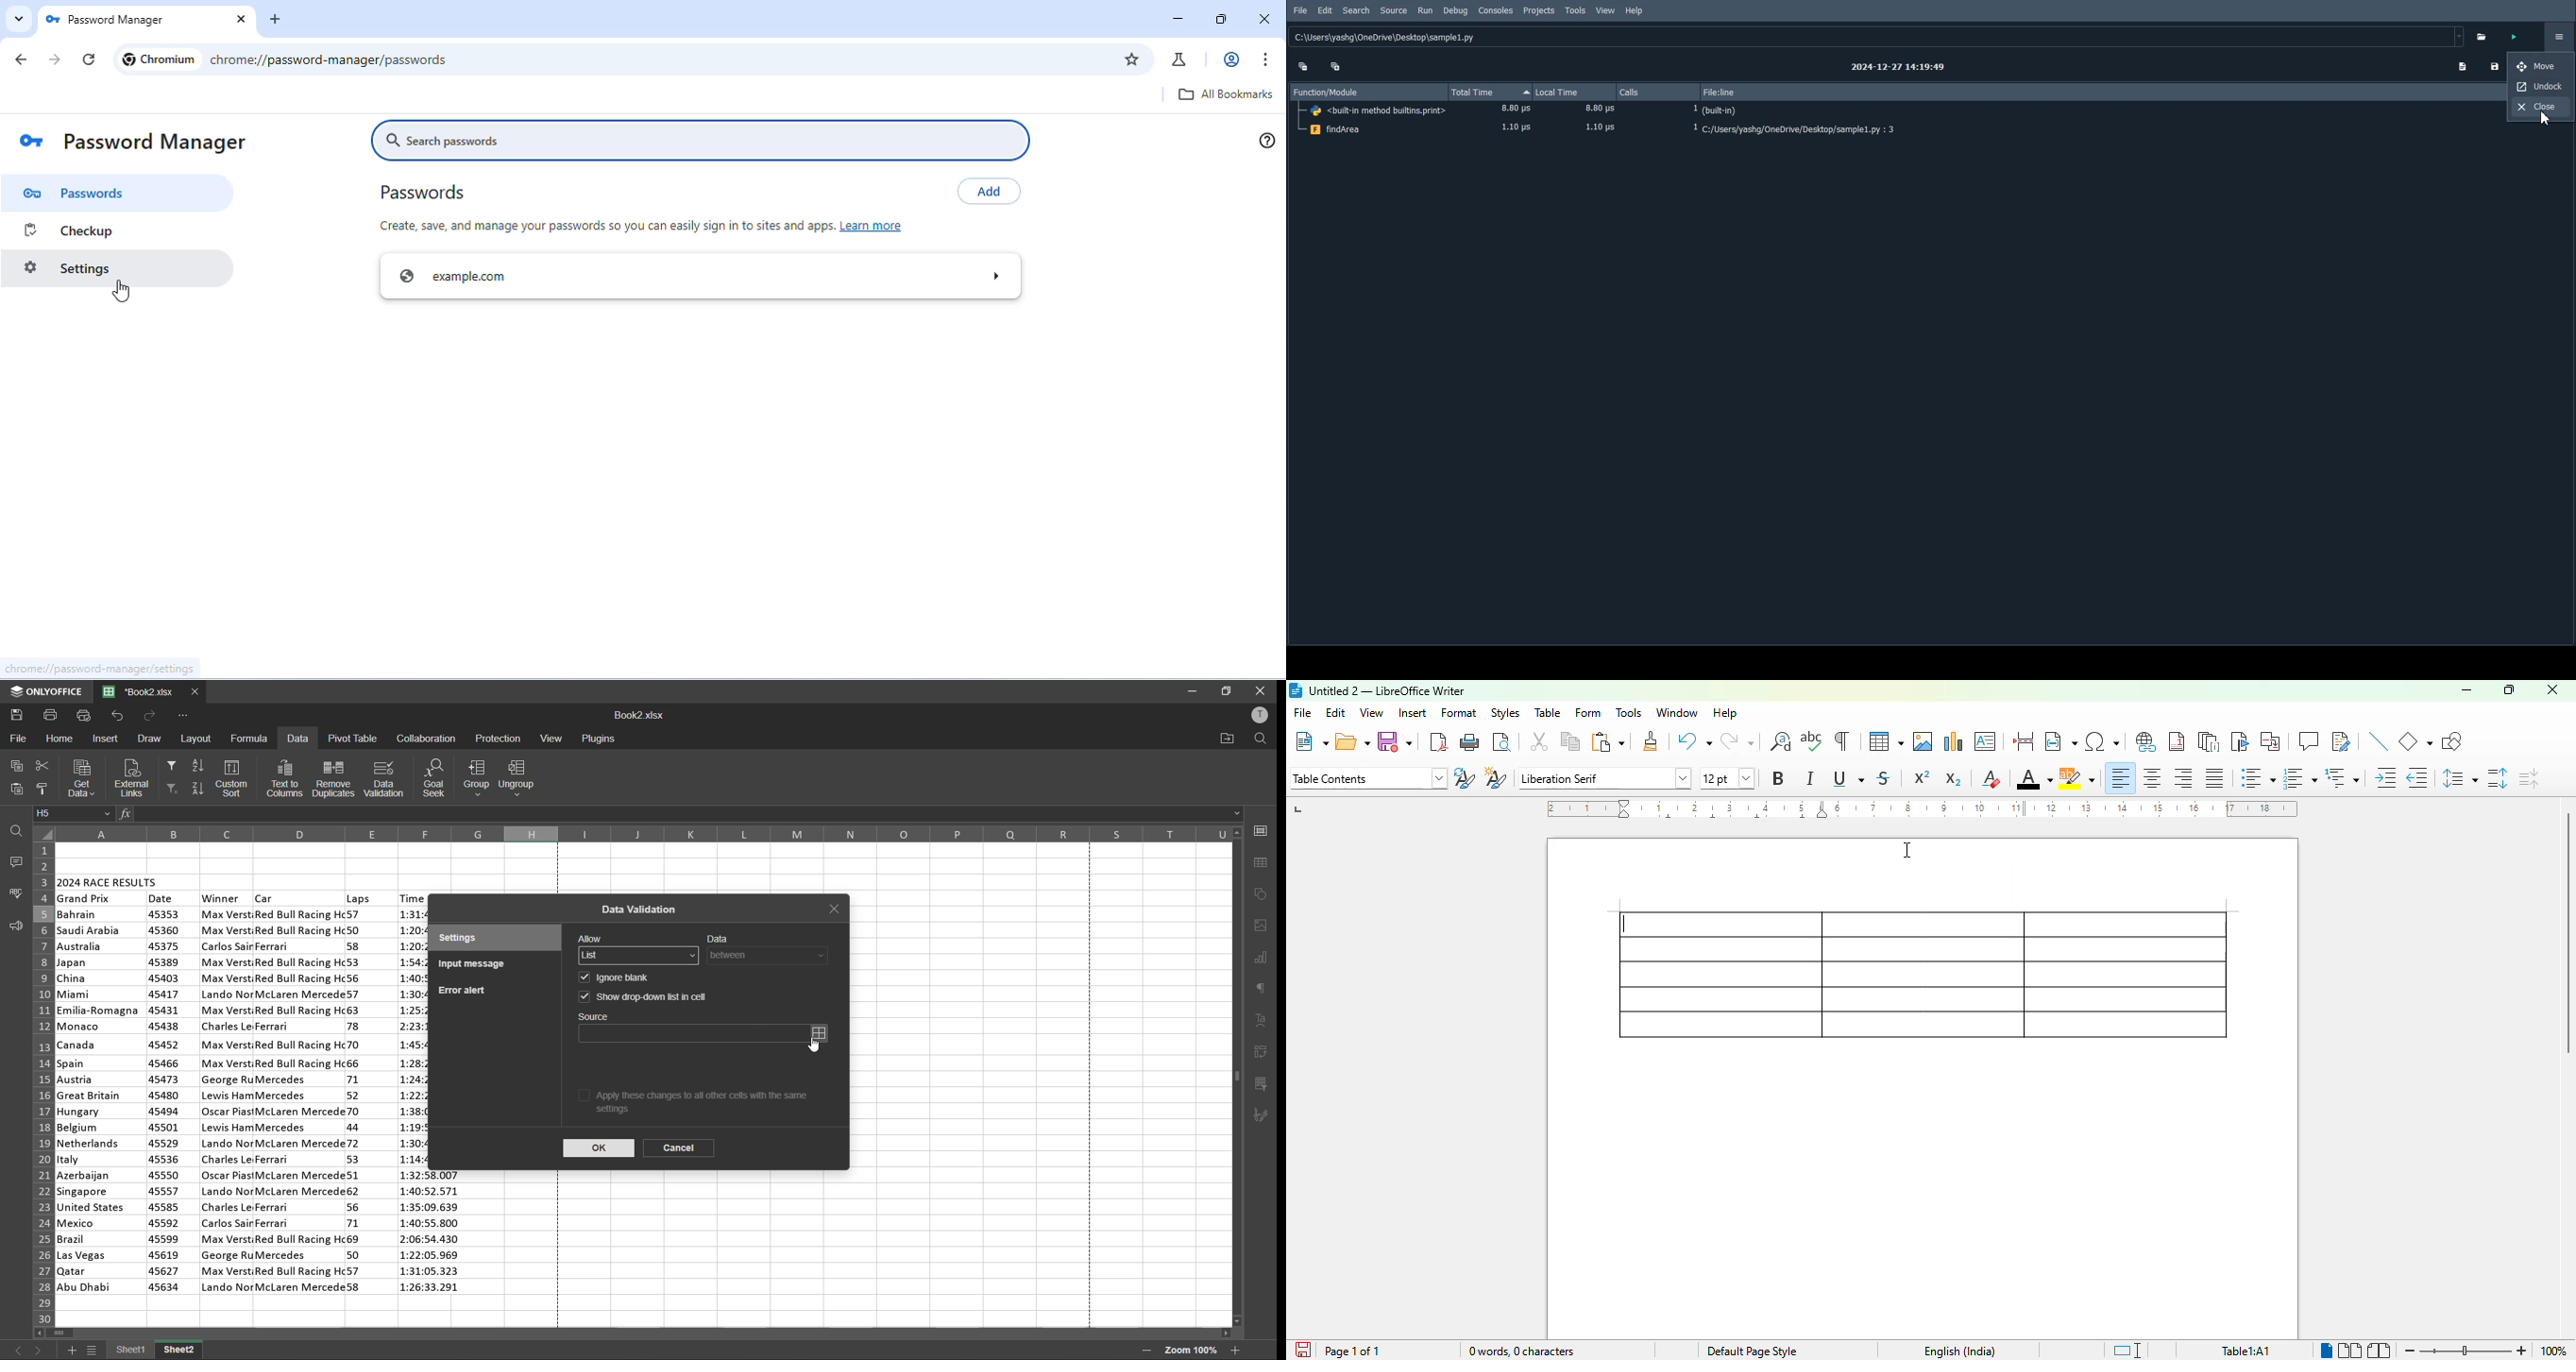  What do you see at coordinates (251, 737) in the screenshot?
I see `formula` at bounding box center [251, 737].